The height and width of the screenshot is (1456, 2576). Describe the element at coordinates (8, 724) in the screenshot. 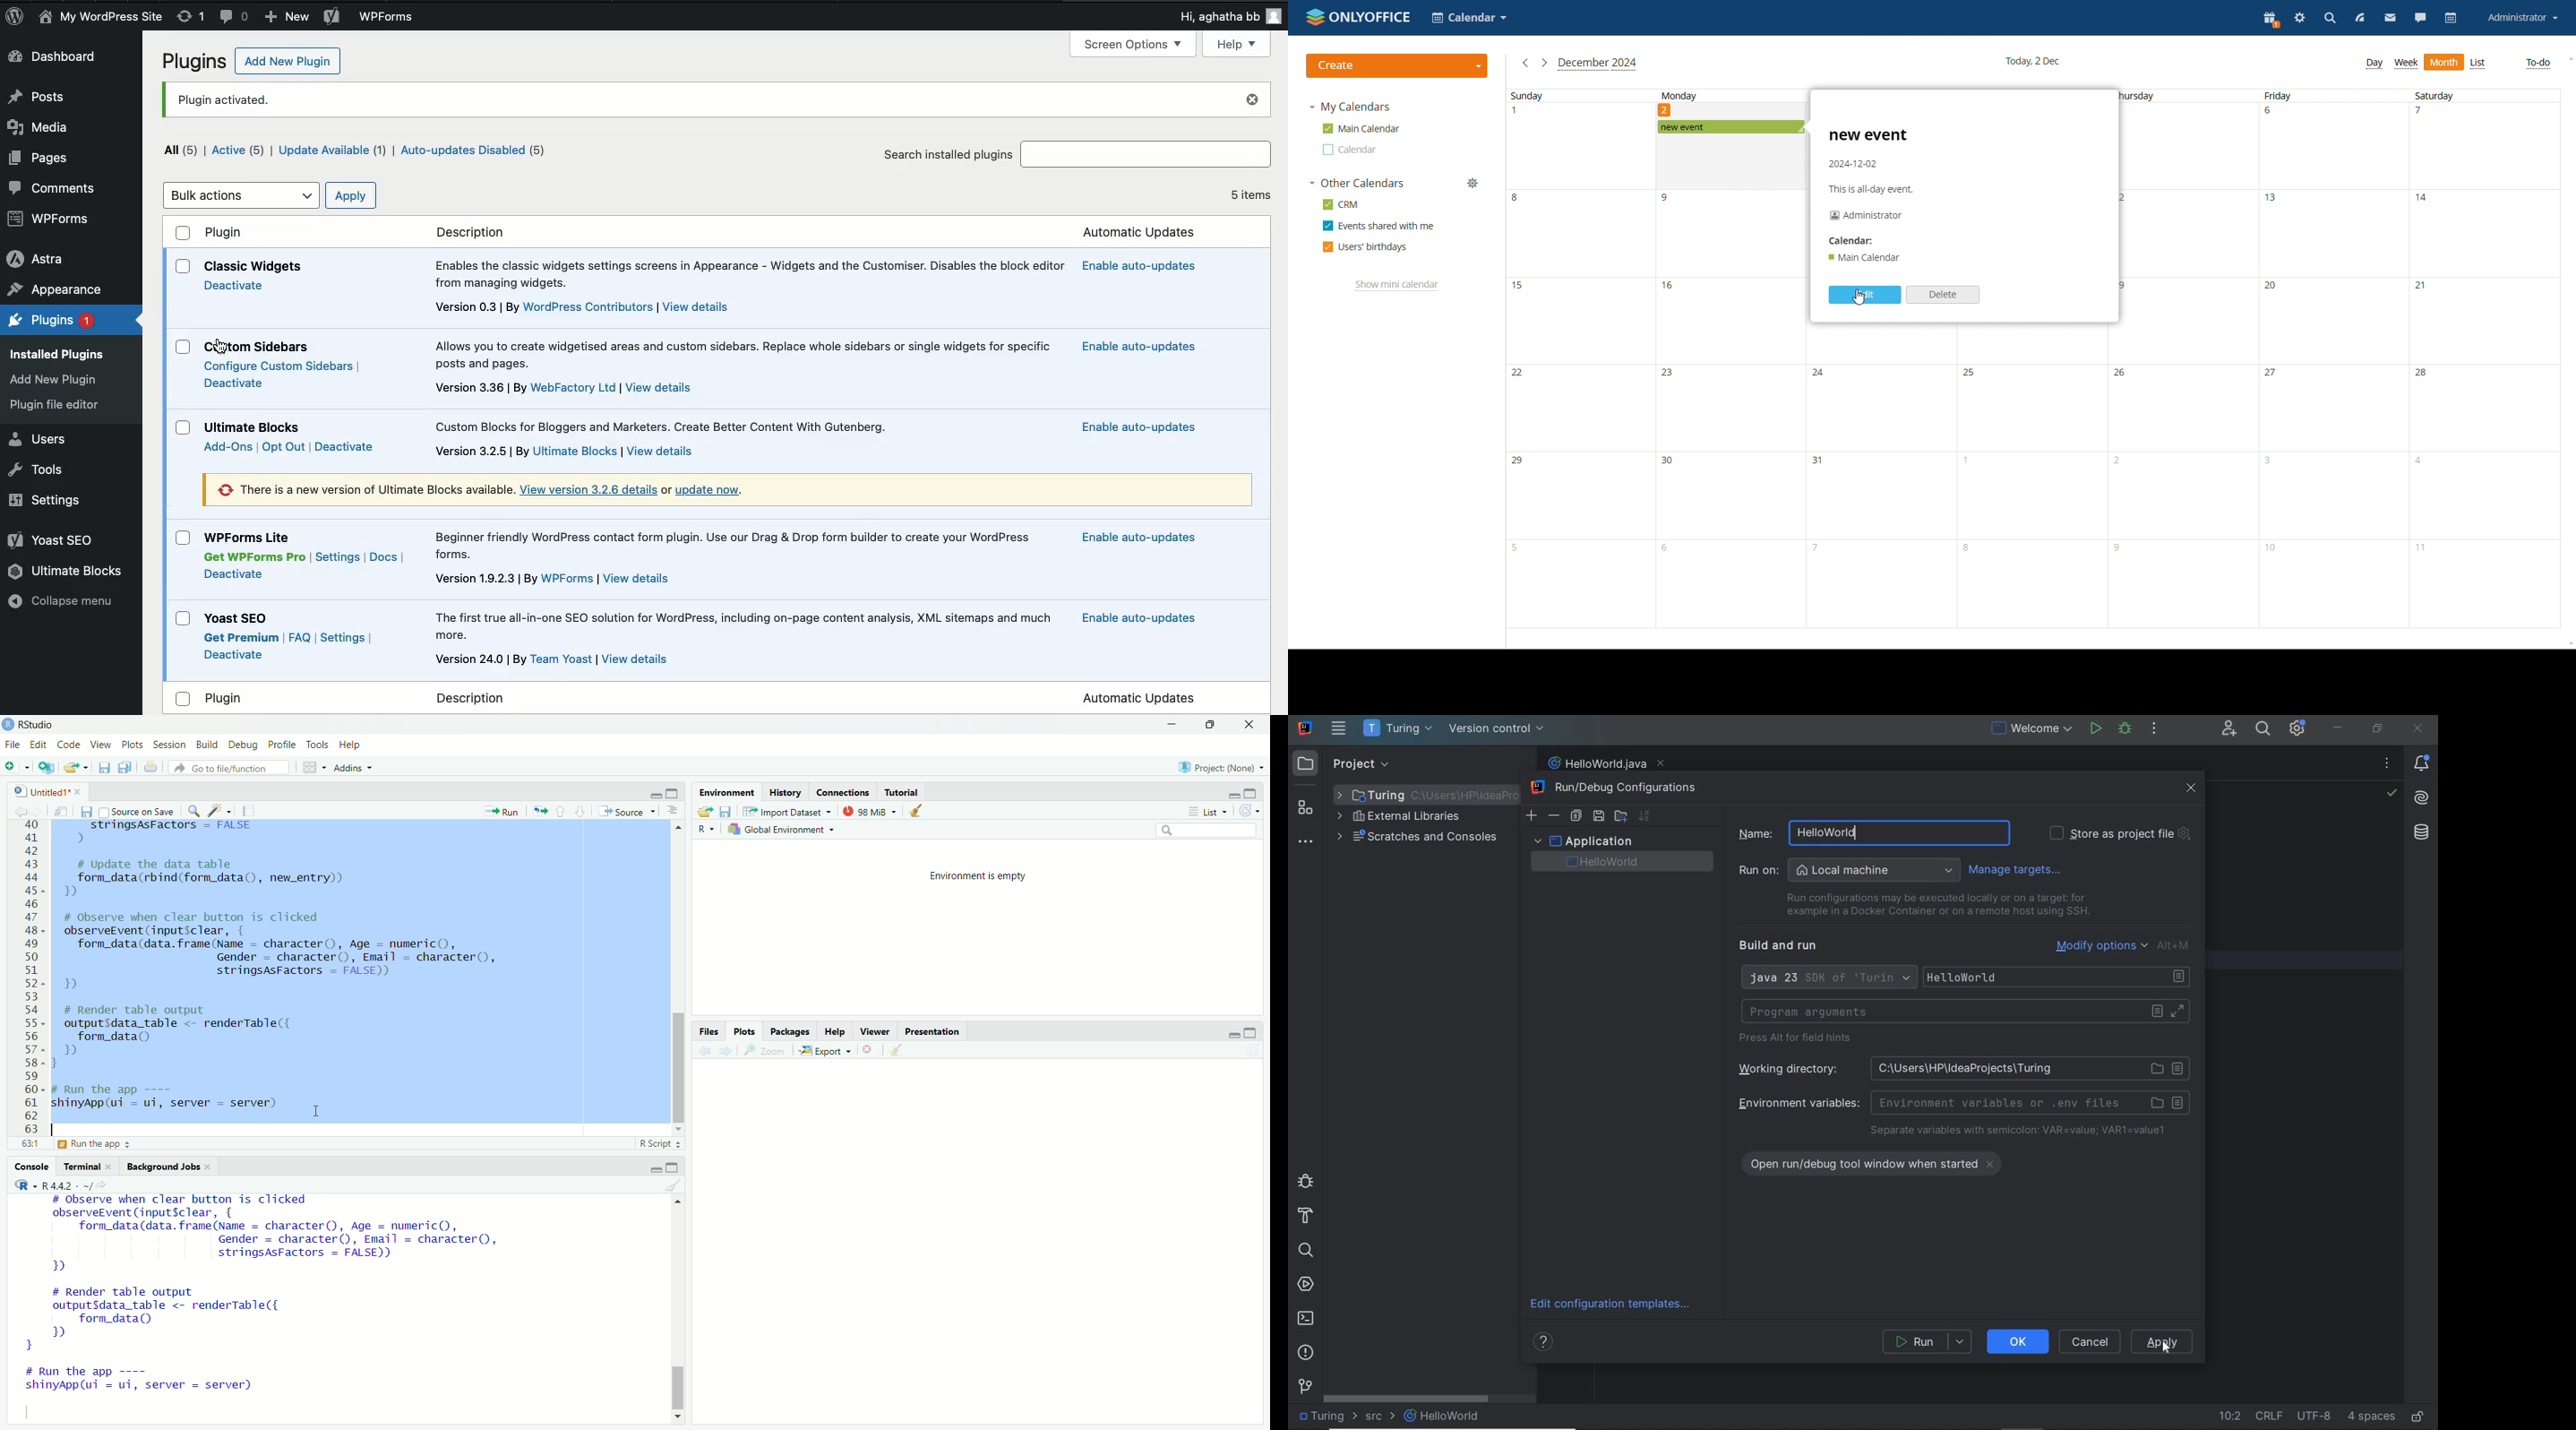

I see `logo` at that location.